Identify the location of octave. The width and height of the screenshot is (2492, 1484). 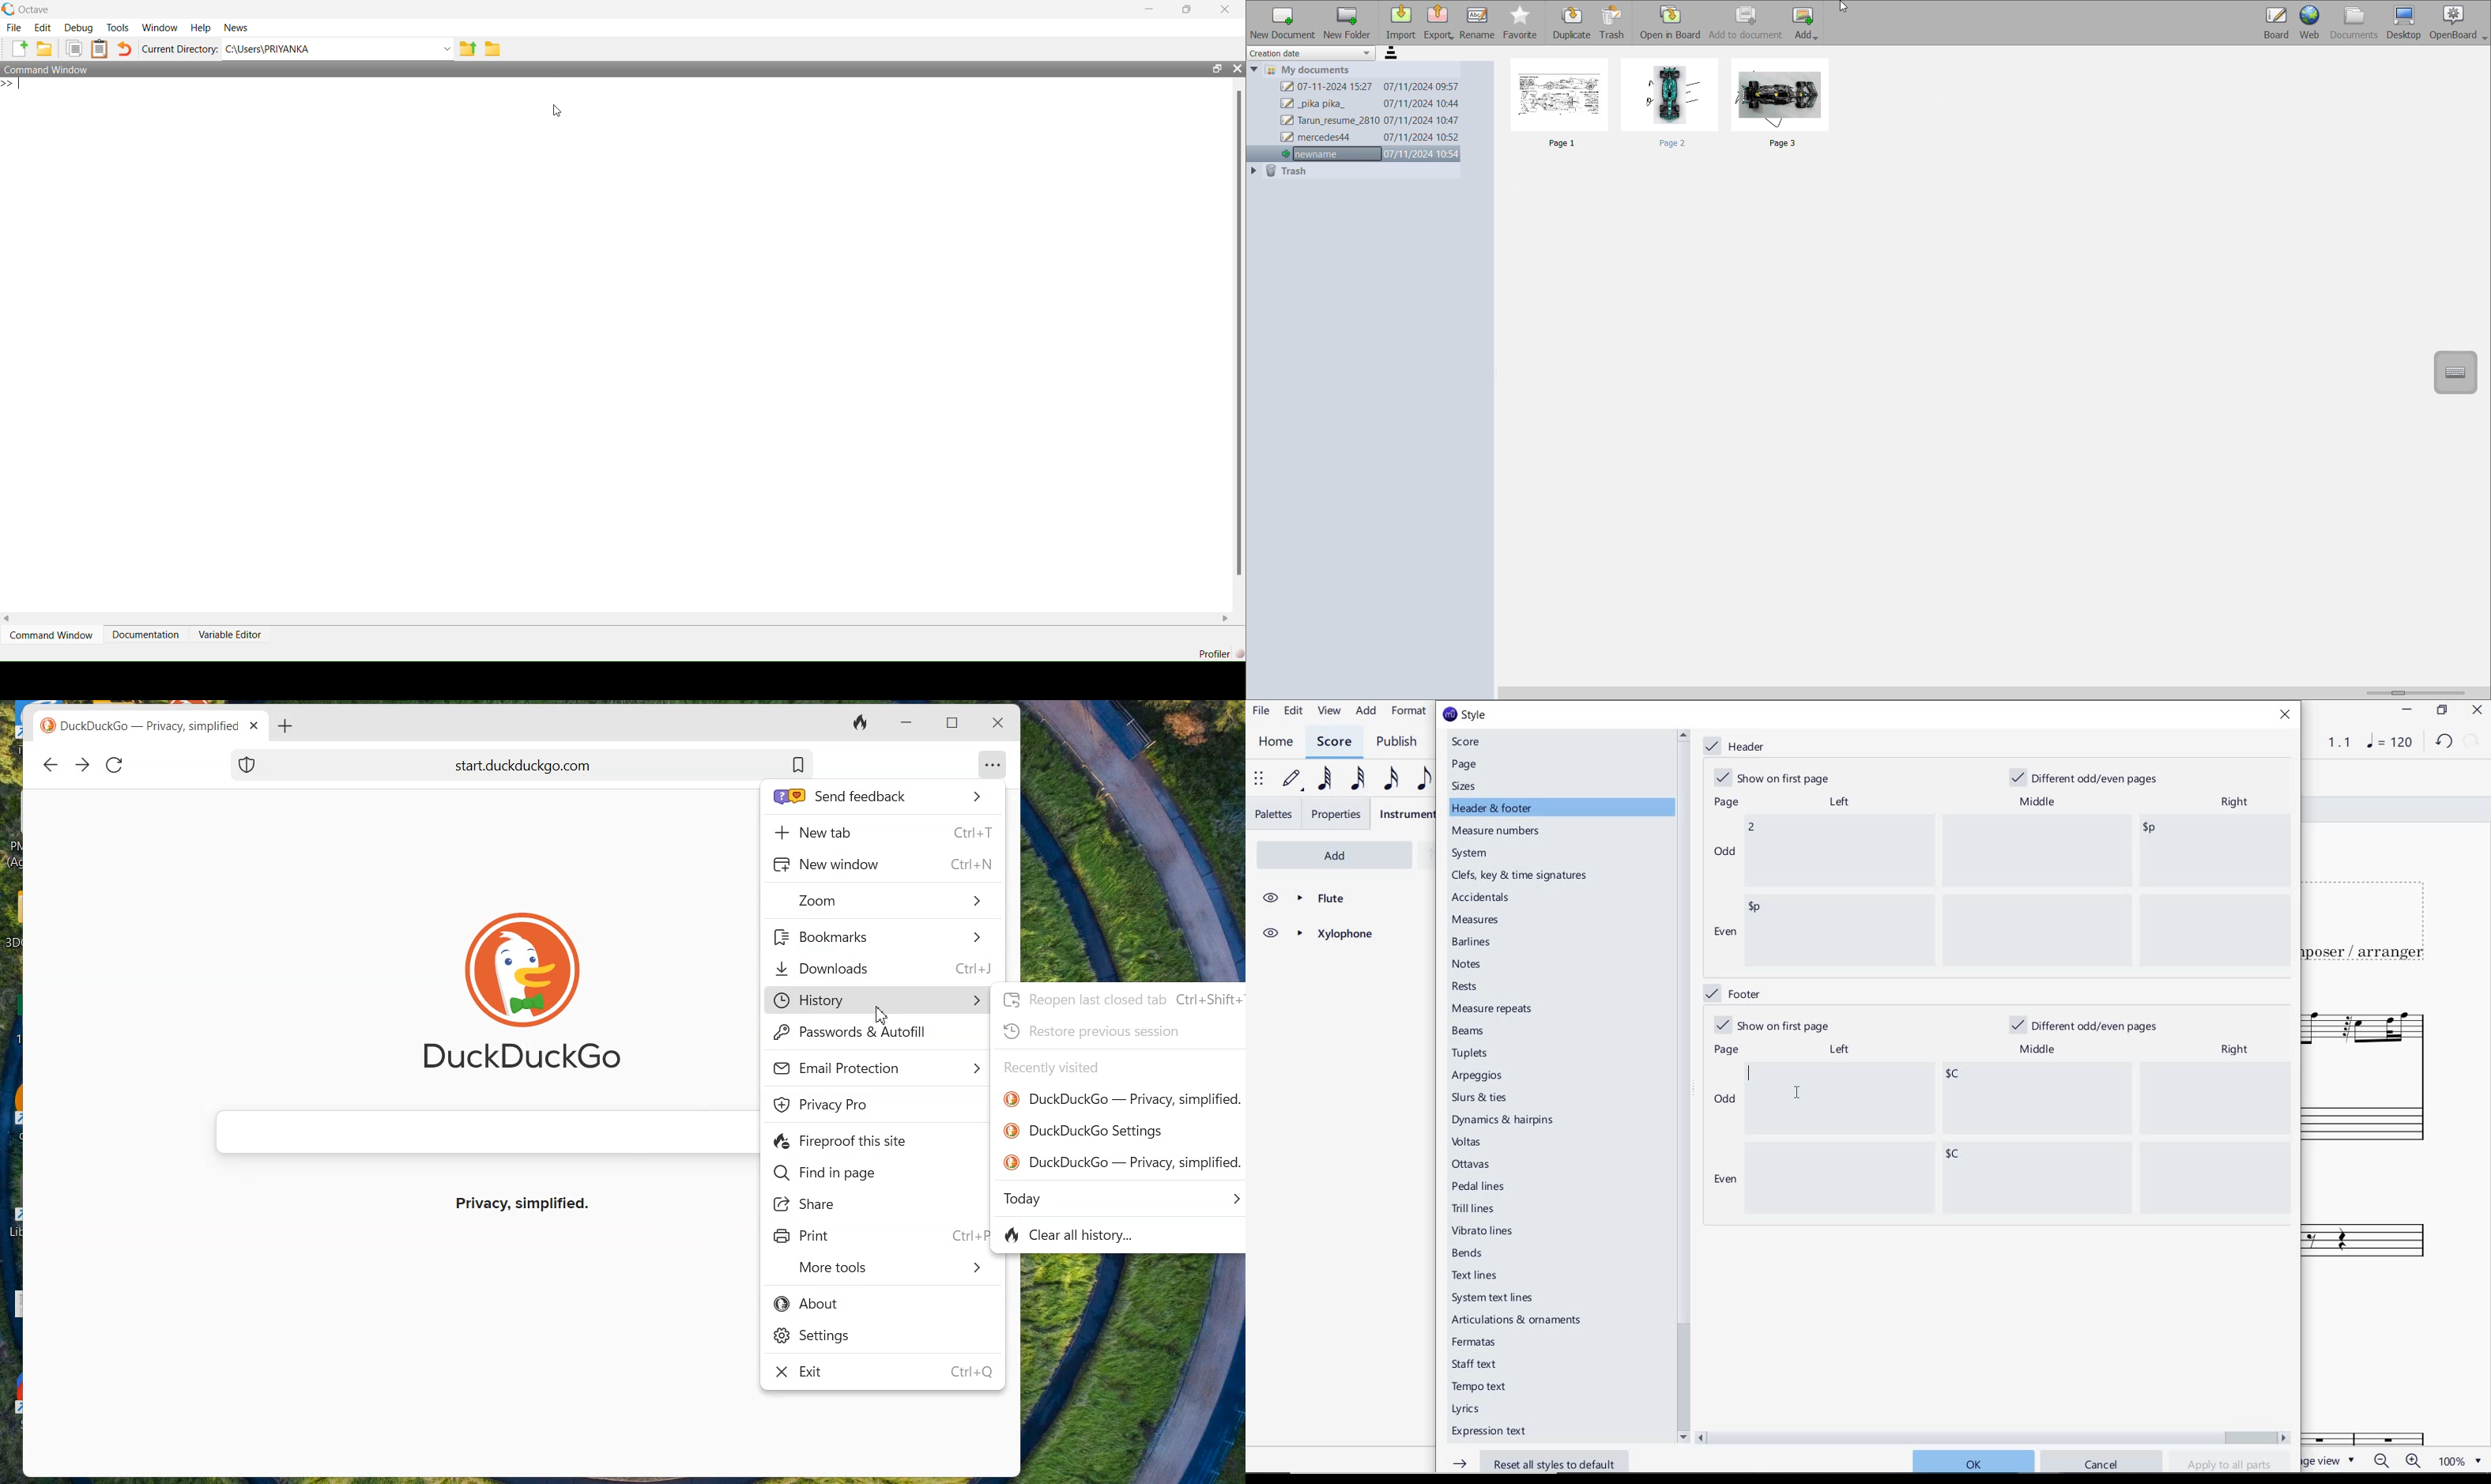
(37, 11).